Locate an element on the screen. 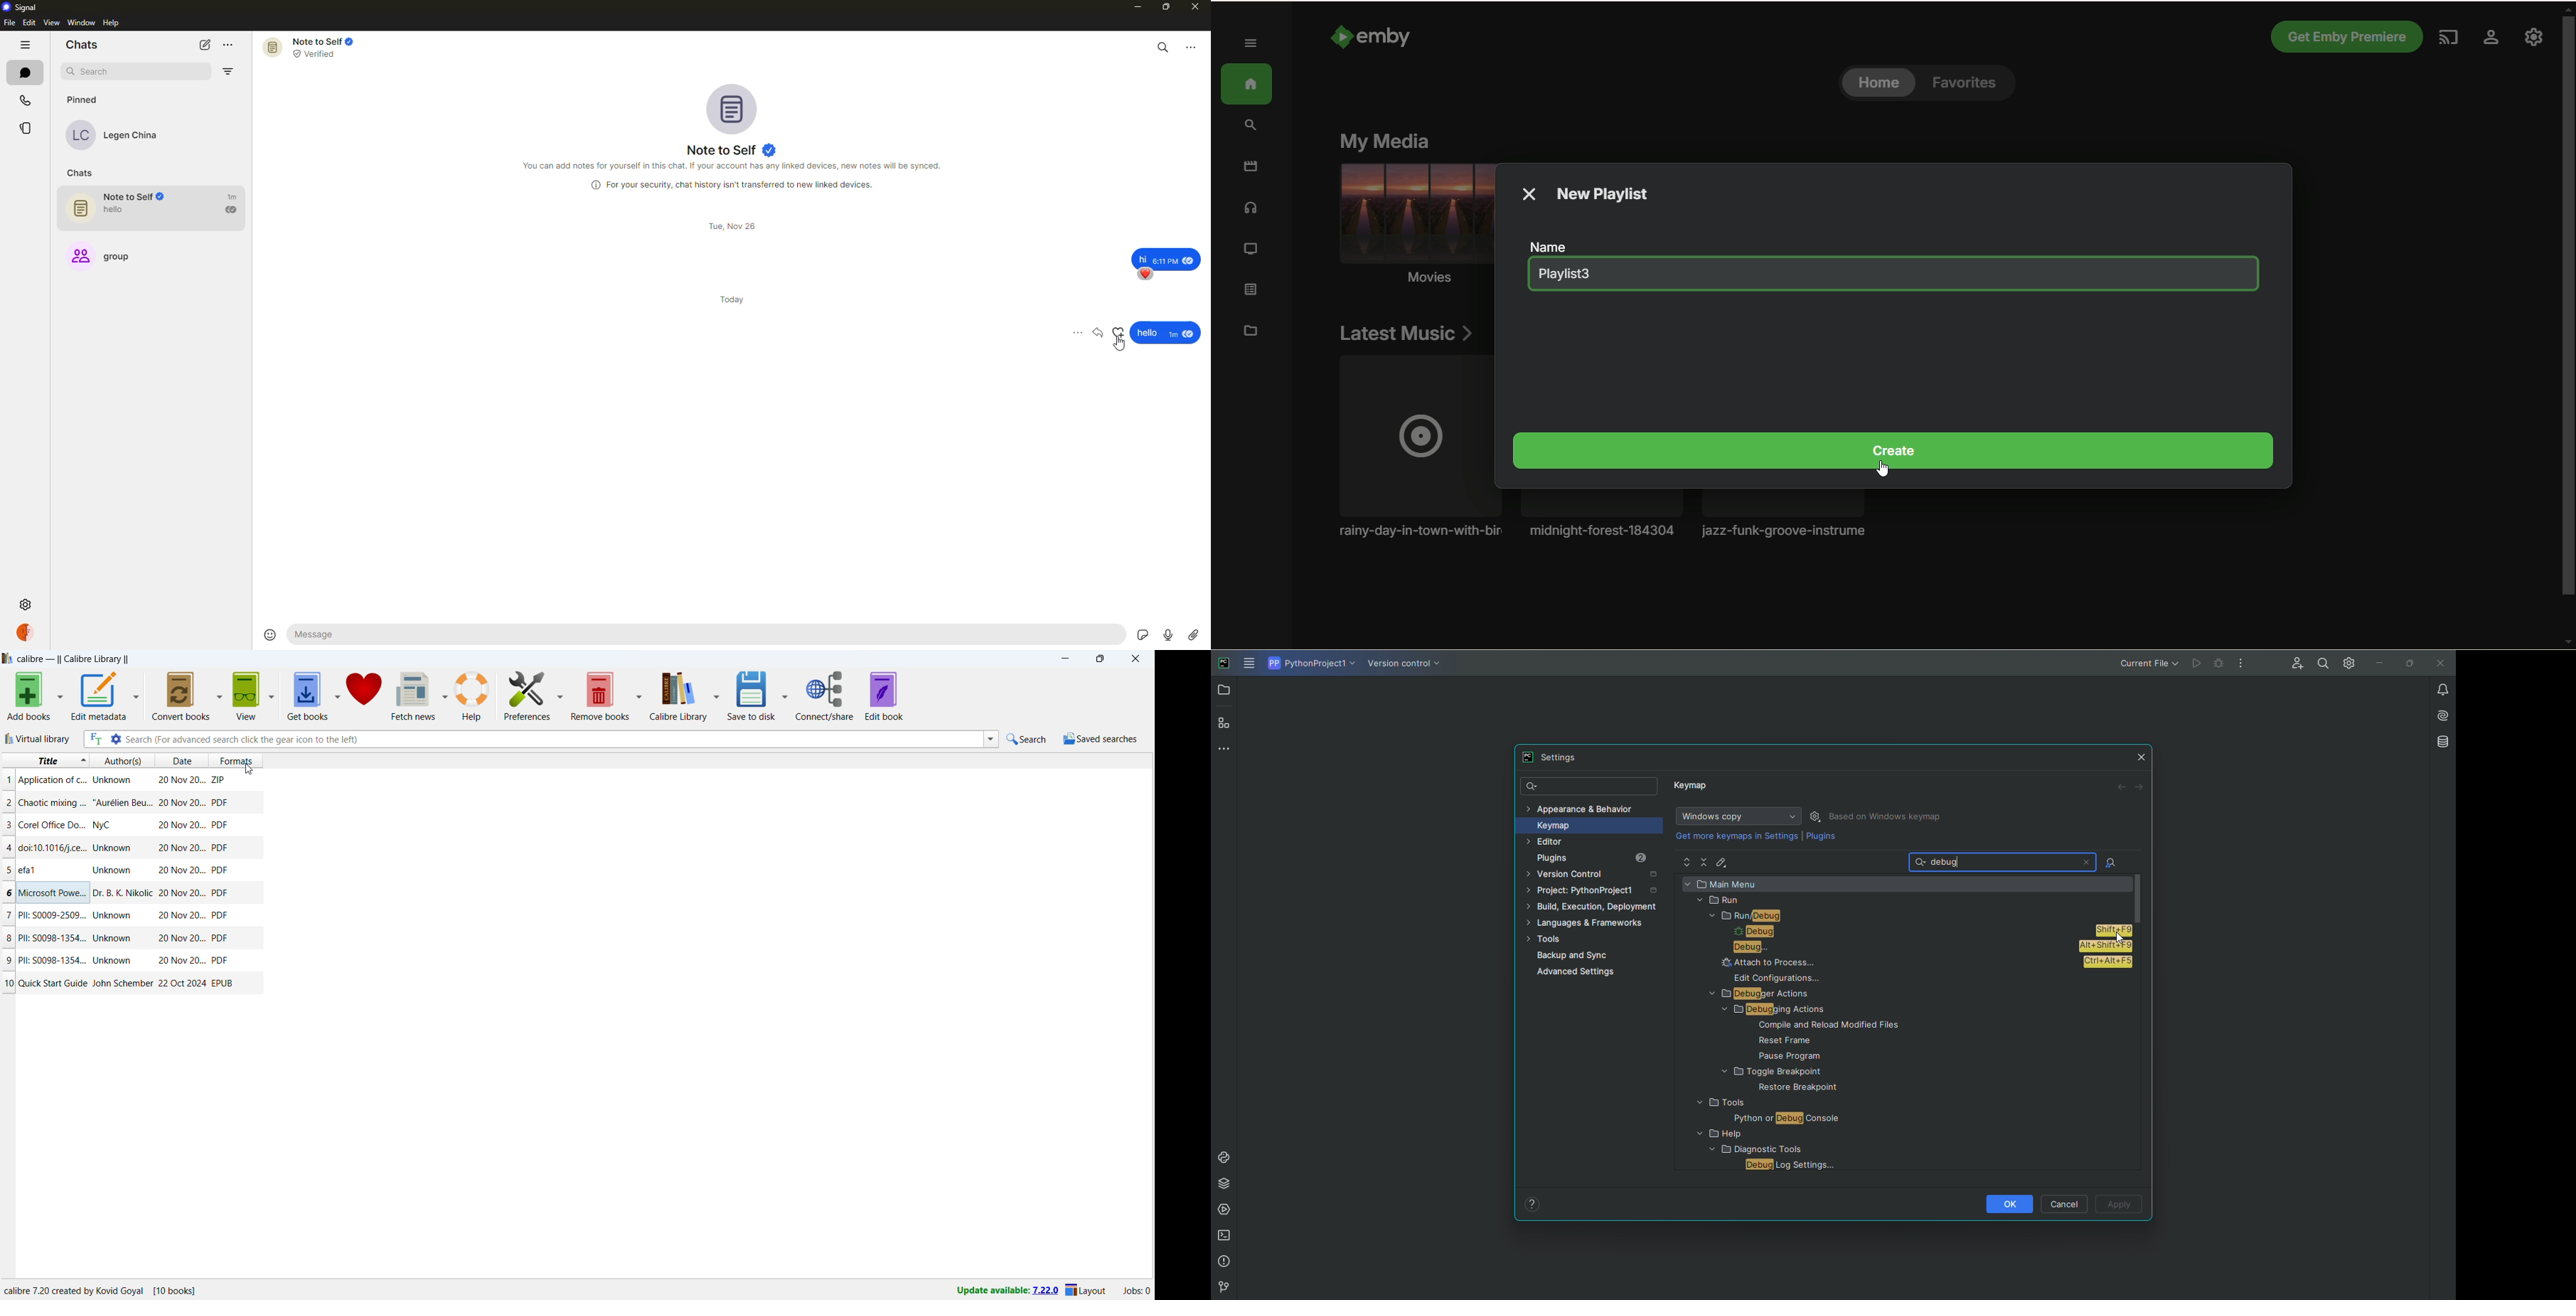  note to self is located at coordinates (734, 150).